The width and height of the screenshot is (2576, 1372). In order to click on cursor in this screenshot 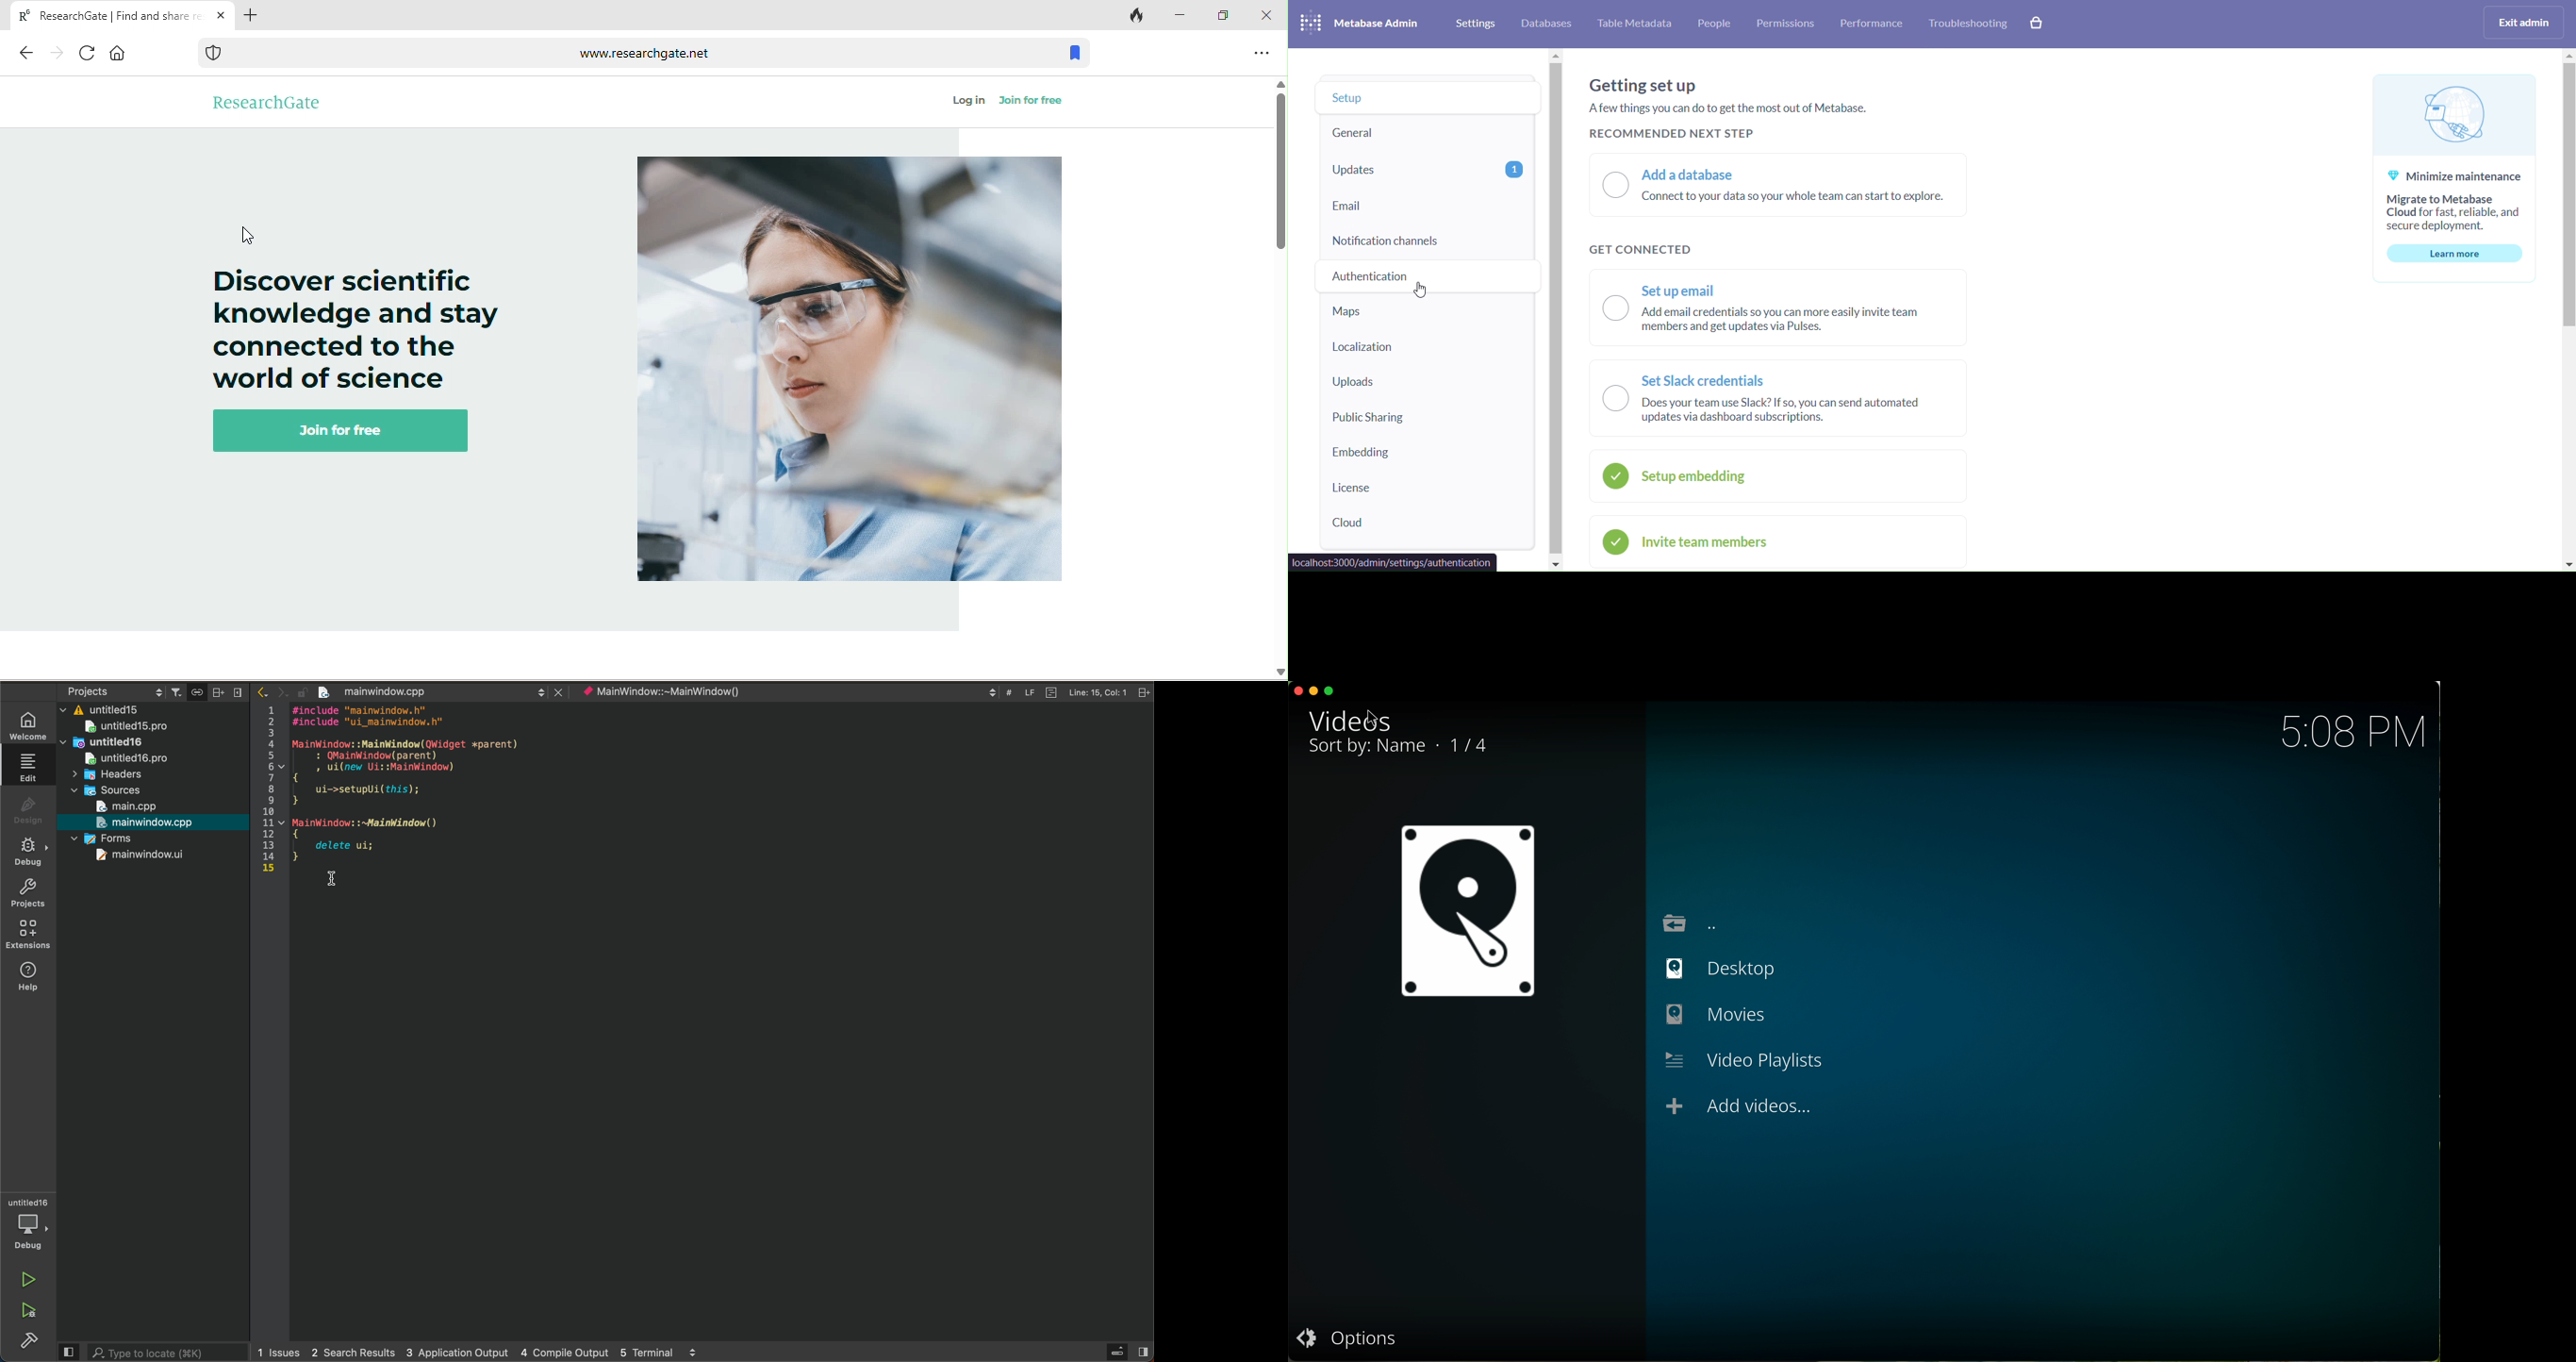, I will do `click(1419, 291)`.